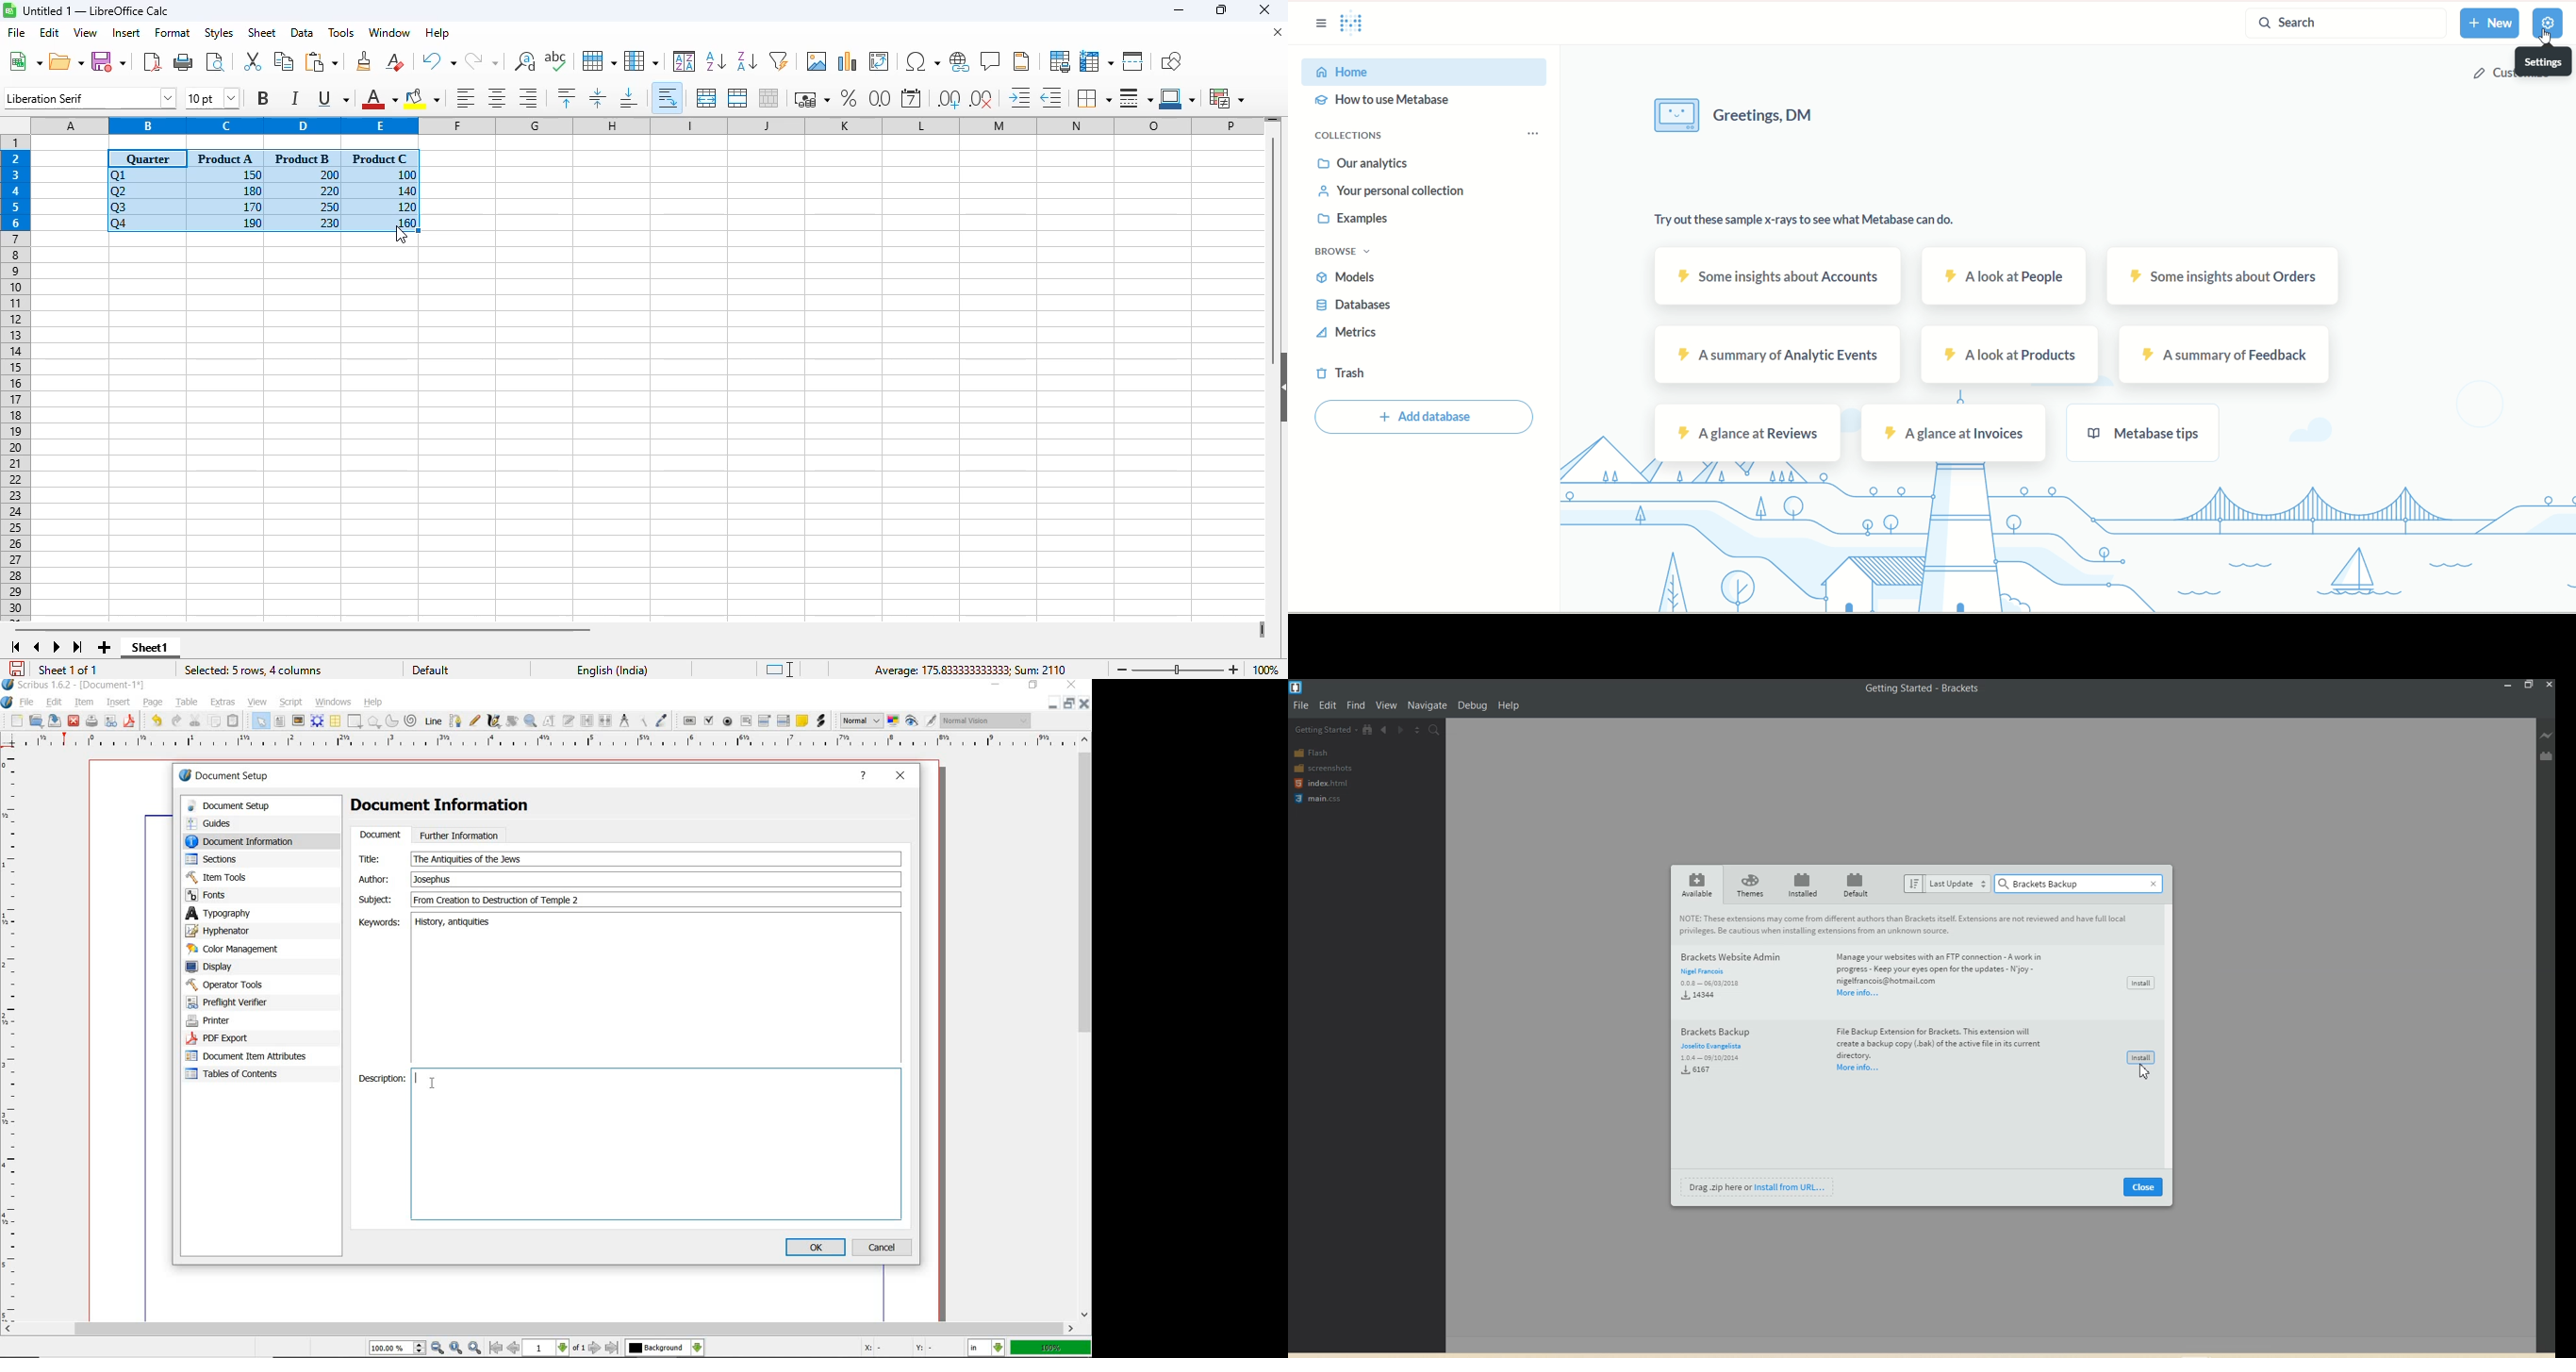 Image resolution: width=2576 pixels, height=1372 pixels. I want to click on Bezier curve, so click(455, 721).